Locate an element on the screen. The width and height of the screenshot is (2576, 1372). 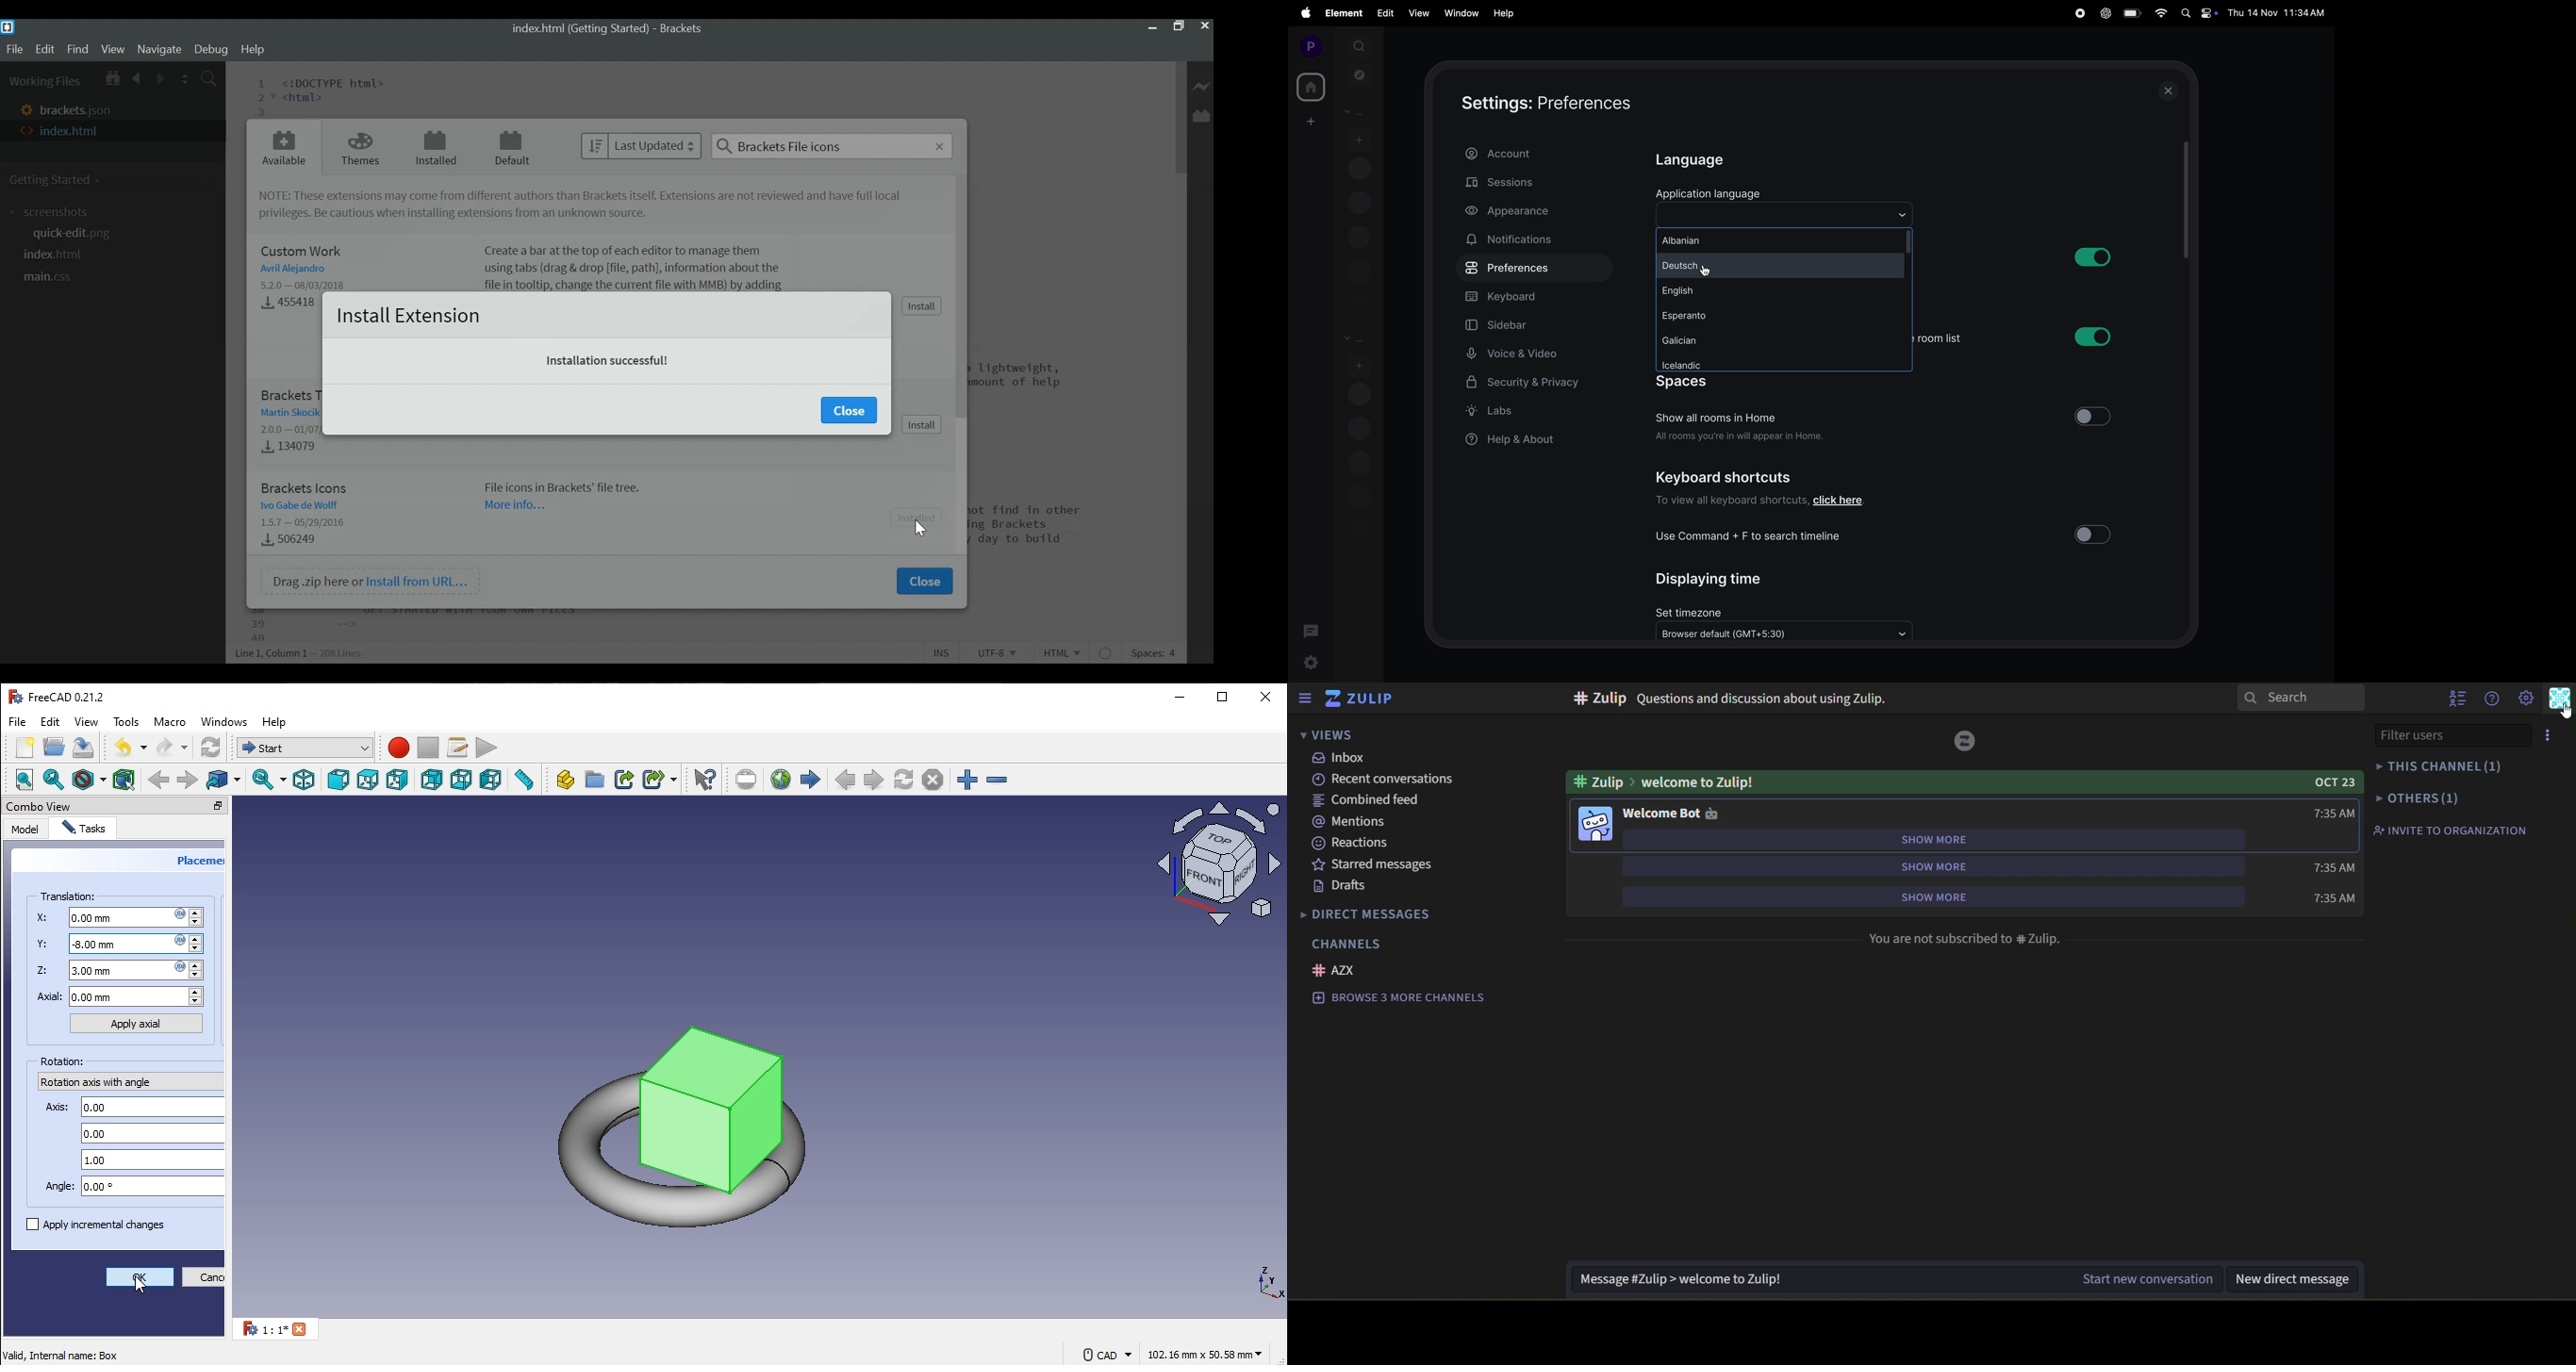
apply axial is located at coordinates (137, 1024).